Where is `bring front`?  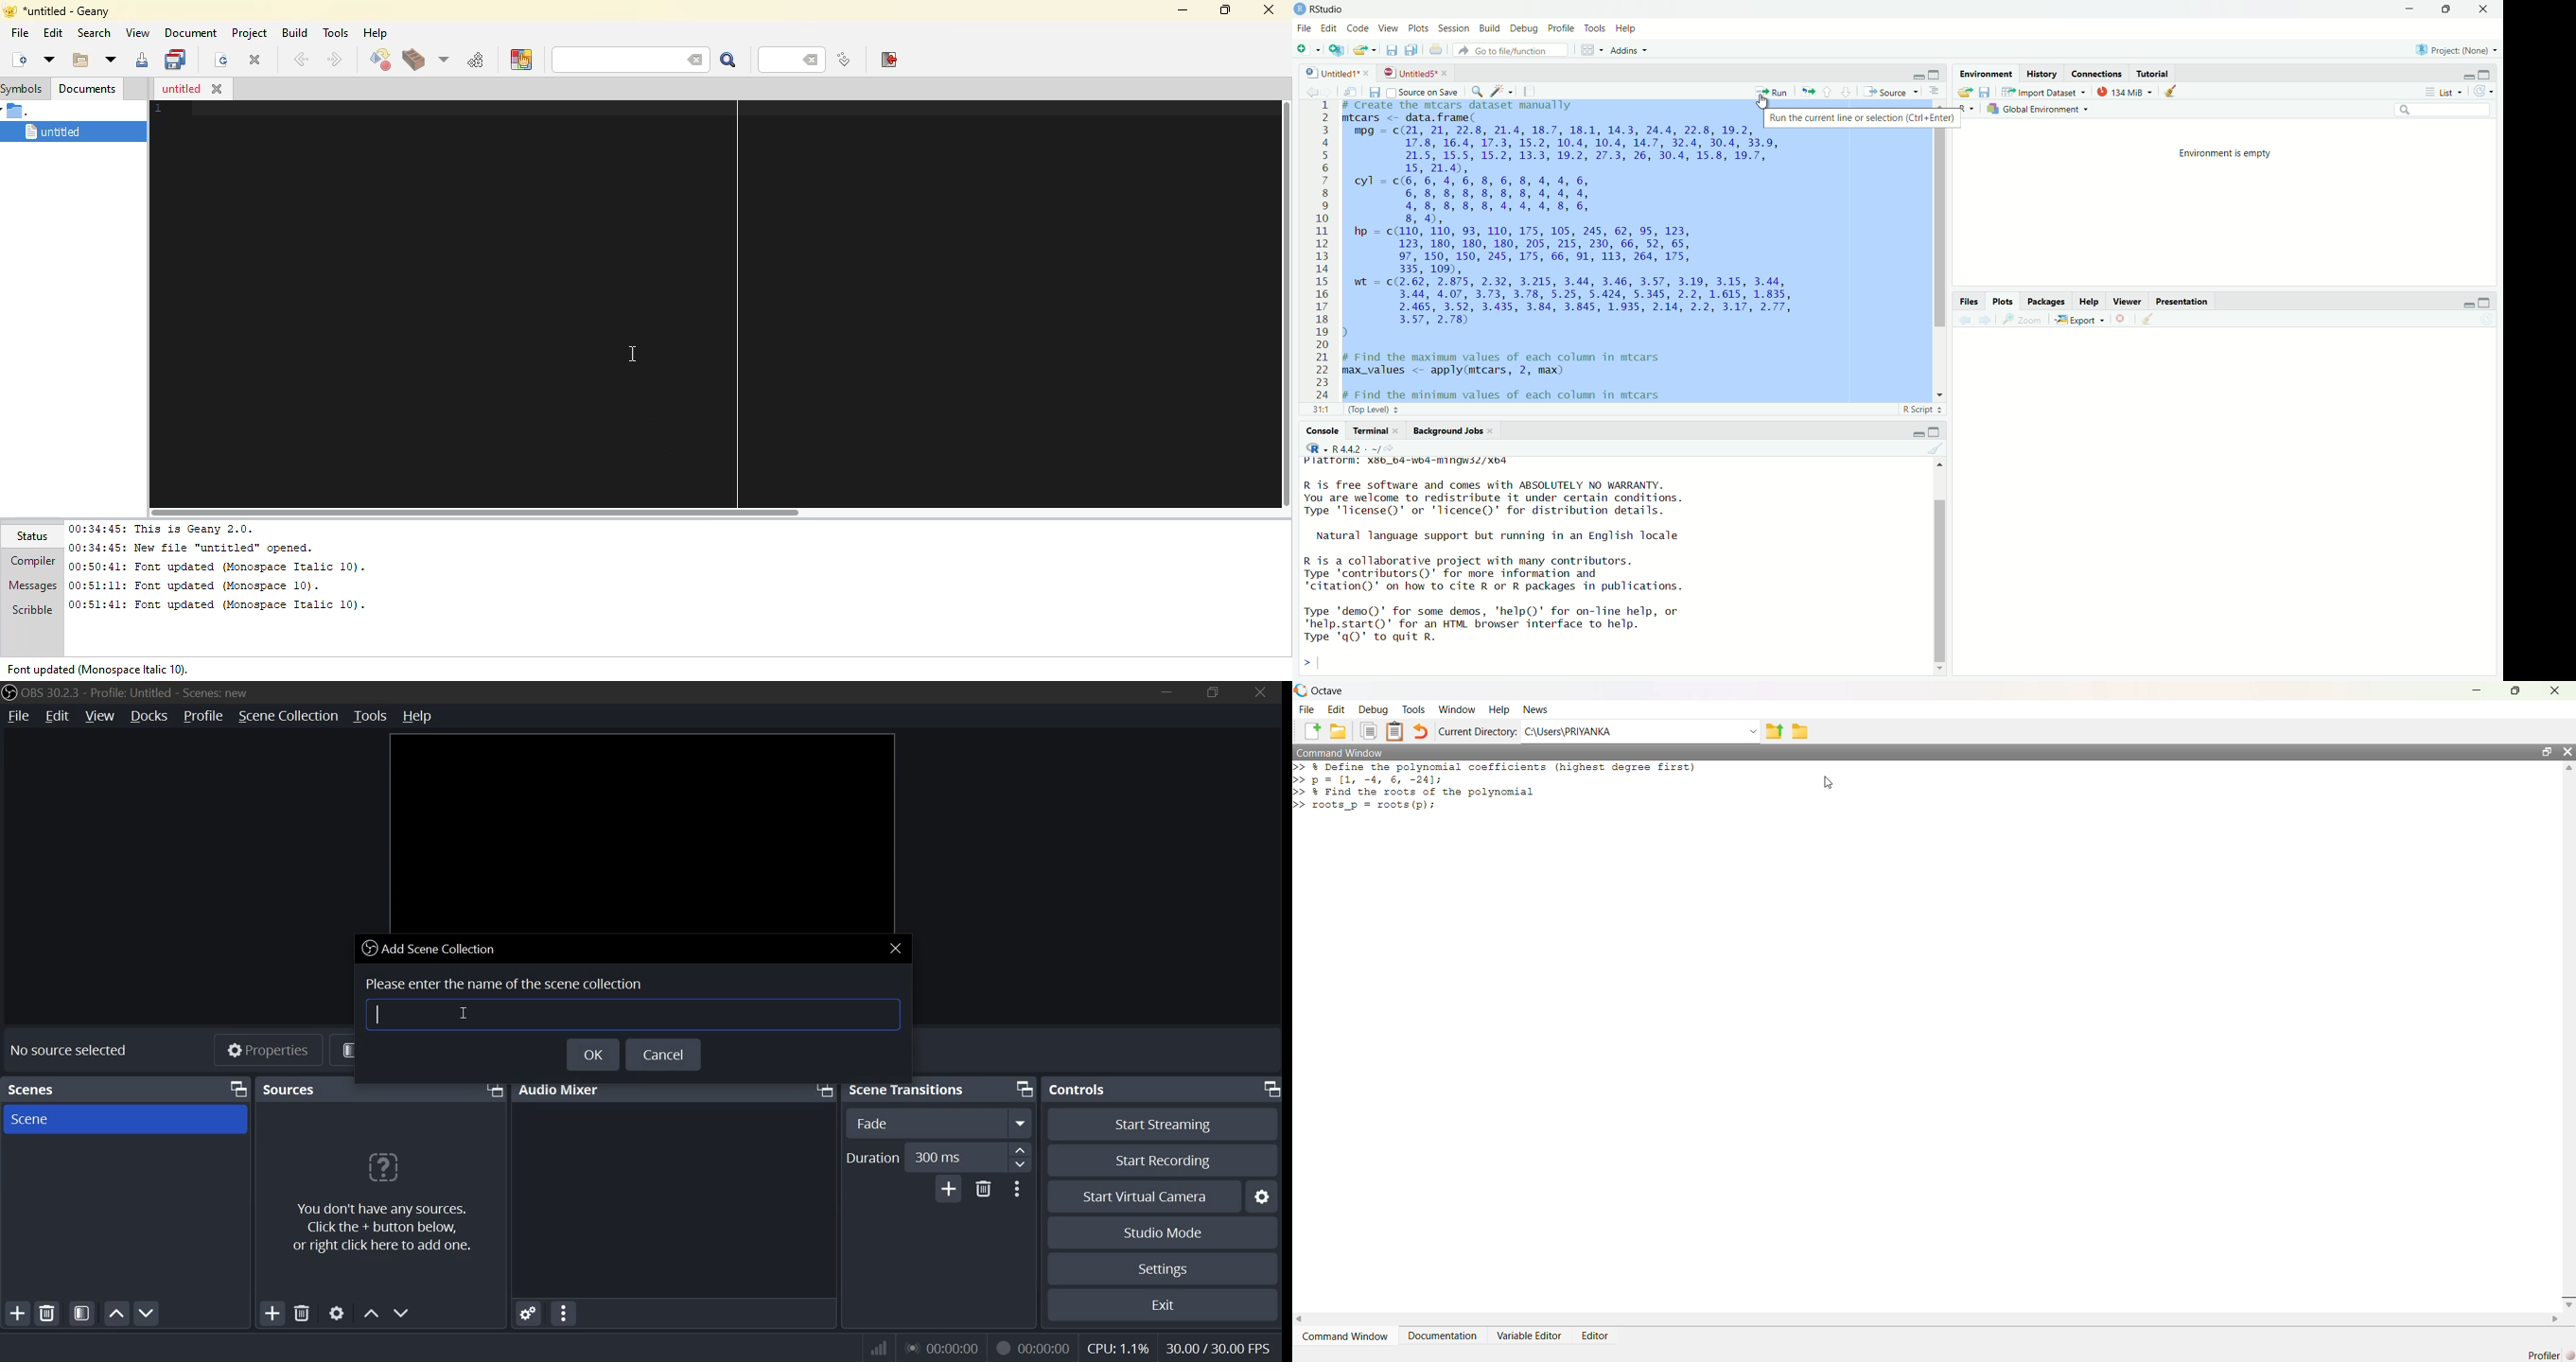 bring front is located at coordinates (822, 1088).